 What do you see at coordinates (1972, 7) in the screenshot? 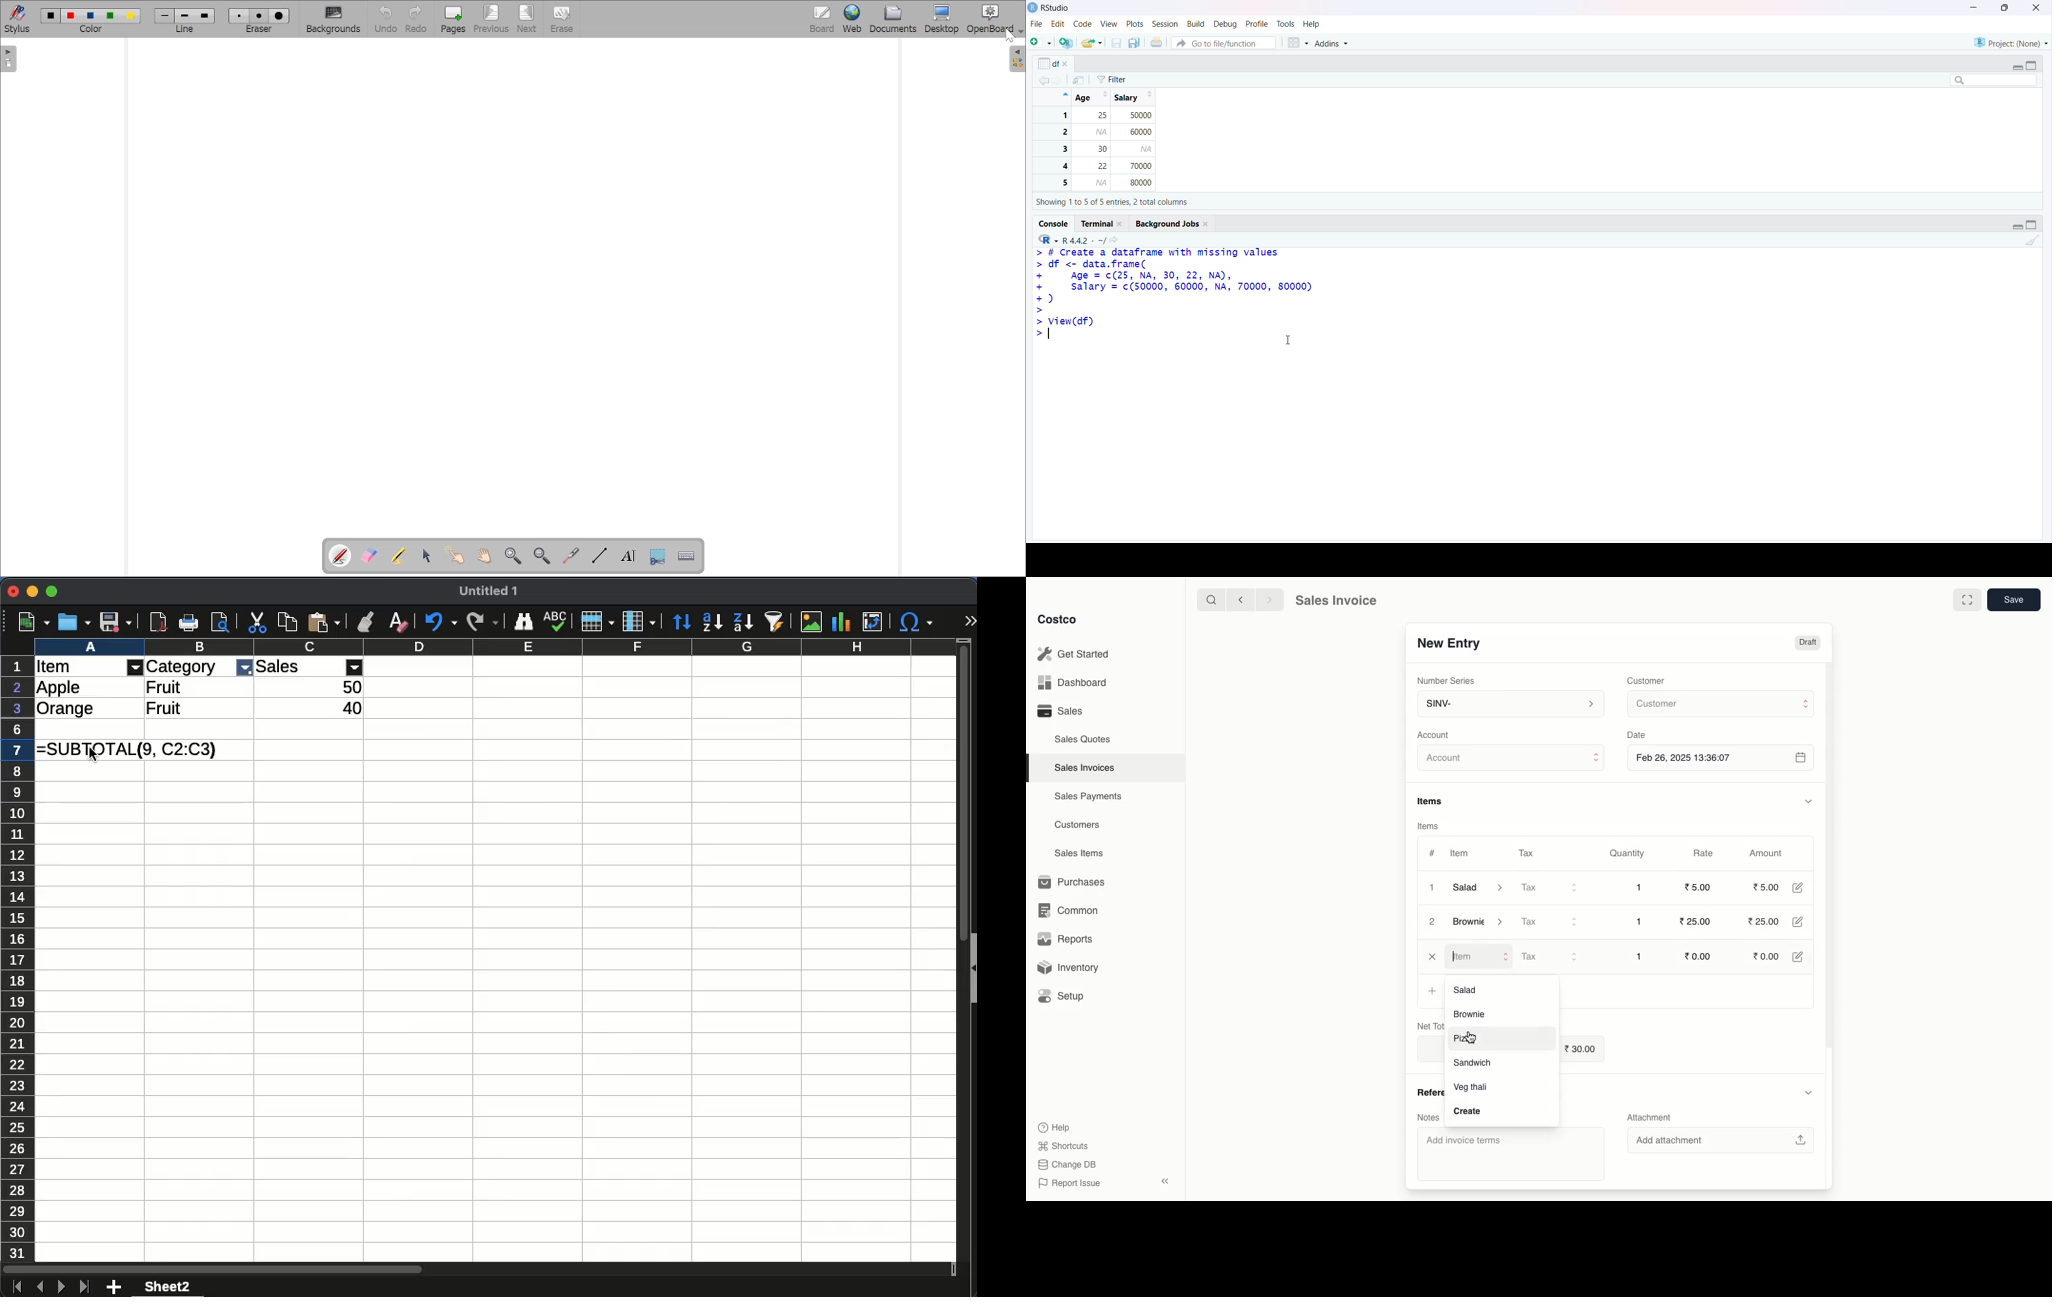
I see `Minimize` at bounding box center [1972, 7].